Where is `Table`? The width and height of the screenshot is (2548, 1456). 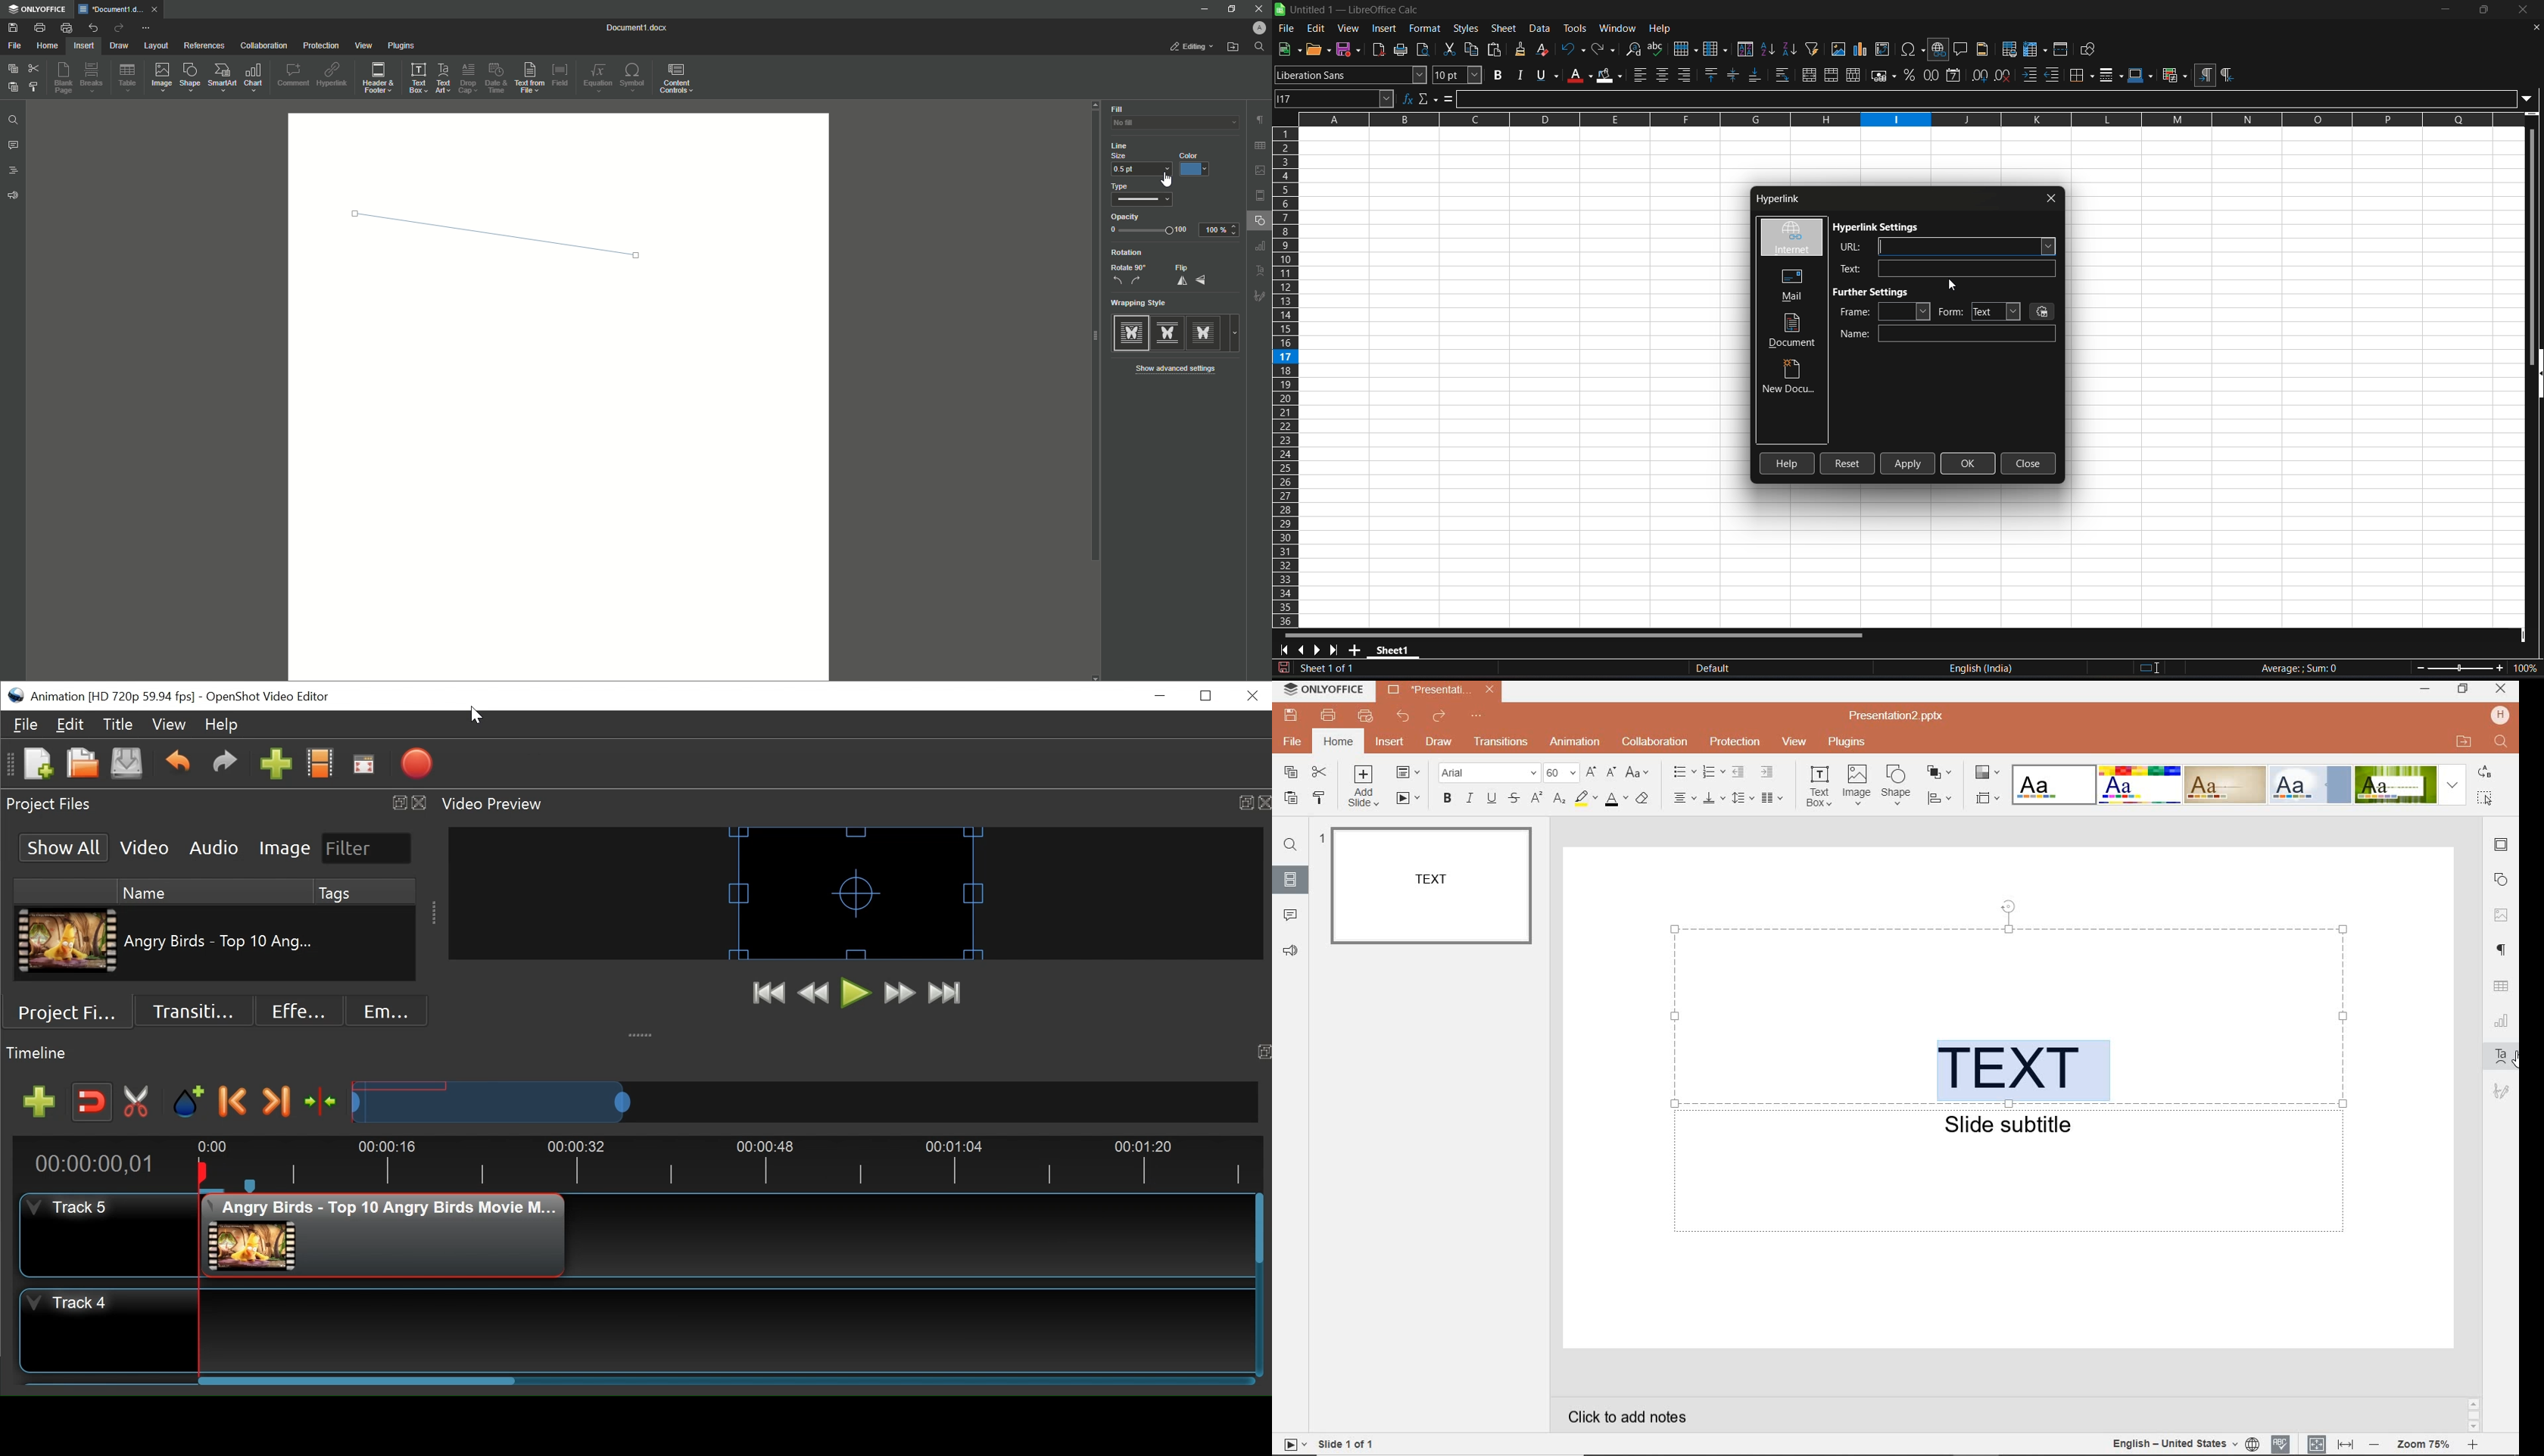
Table is located at coordinates (128, 80).